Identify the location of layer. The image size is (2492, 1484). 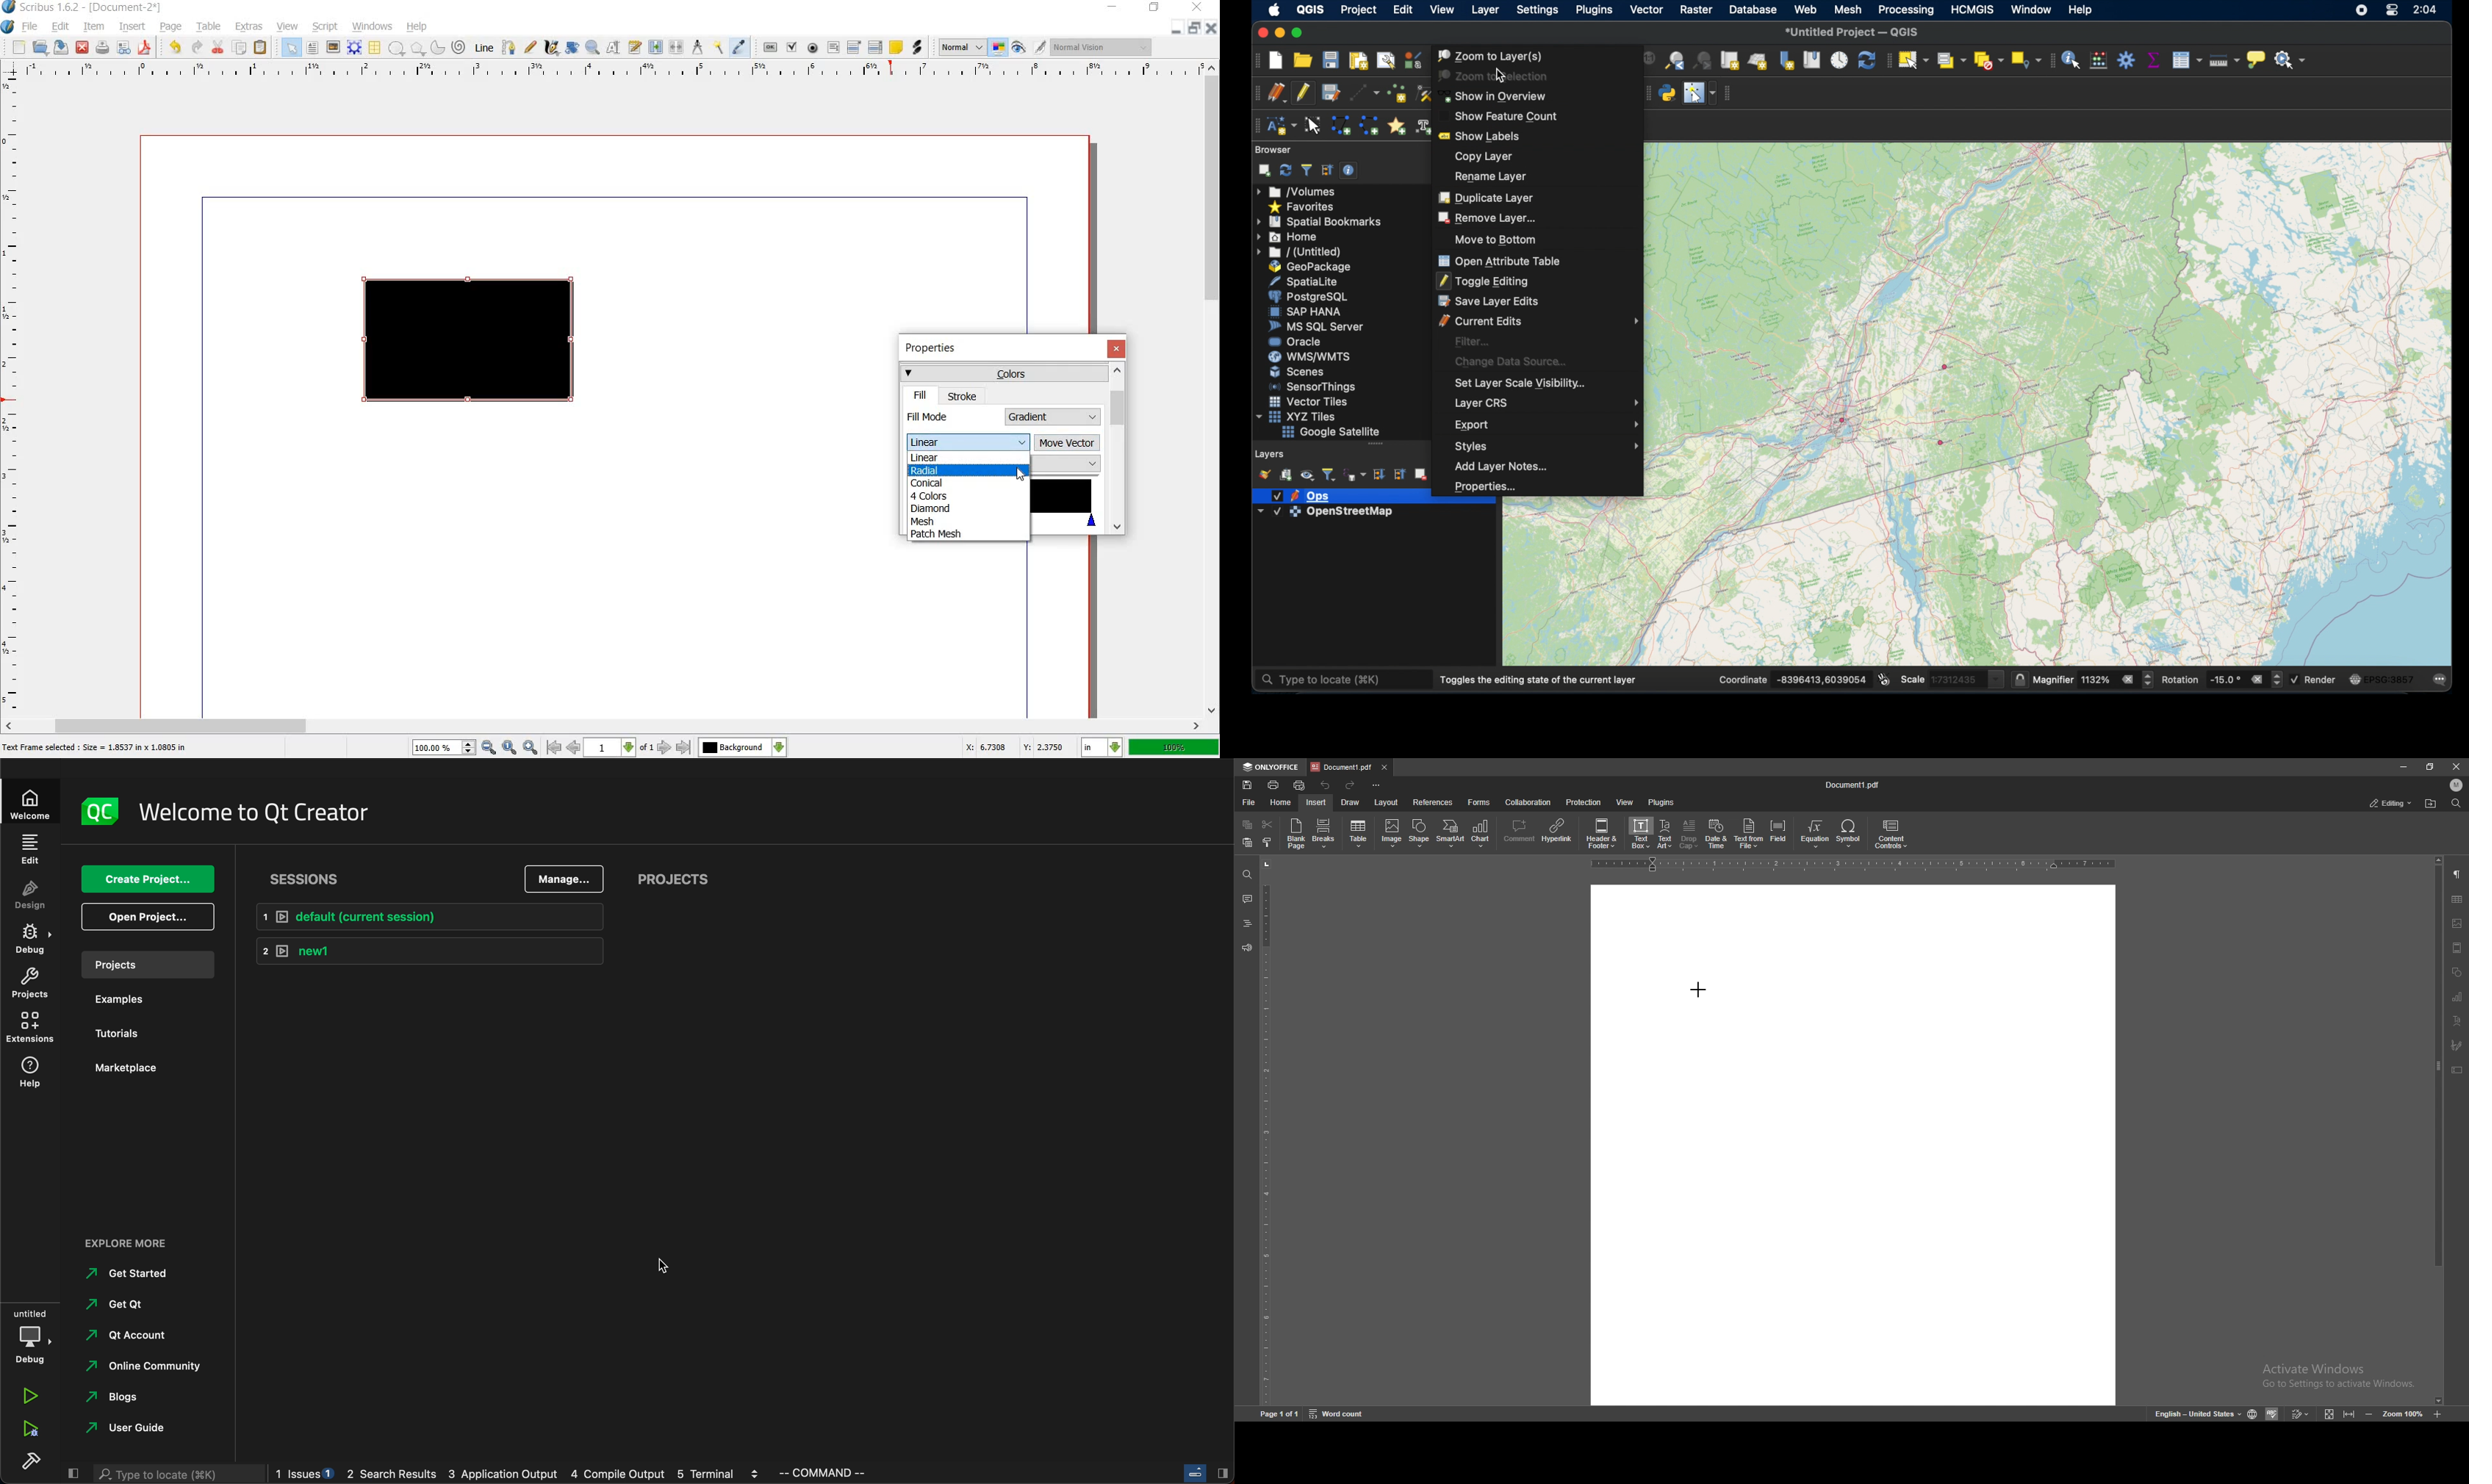
(1485, 10).